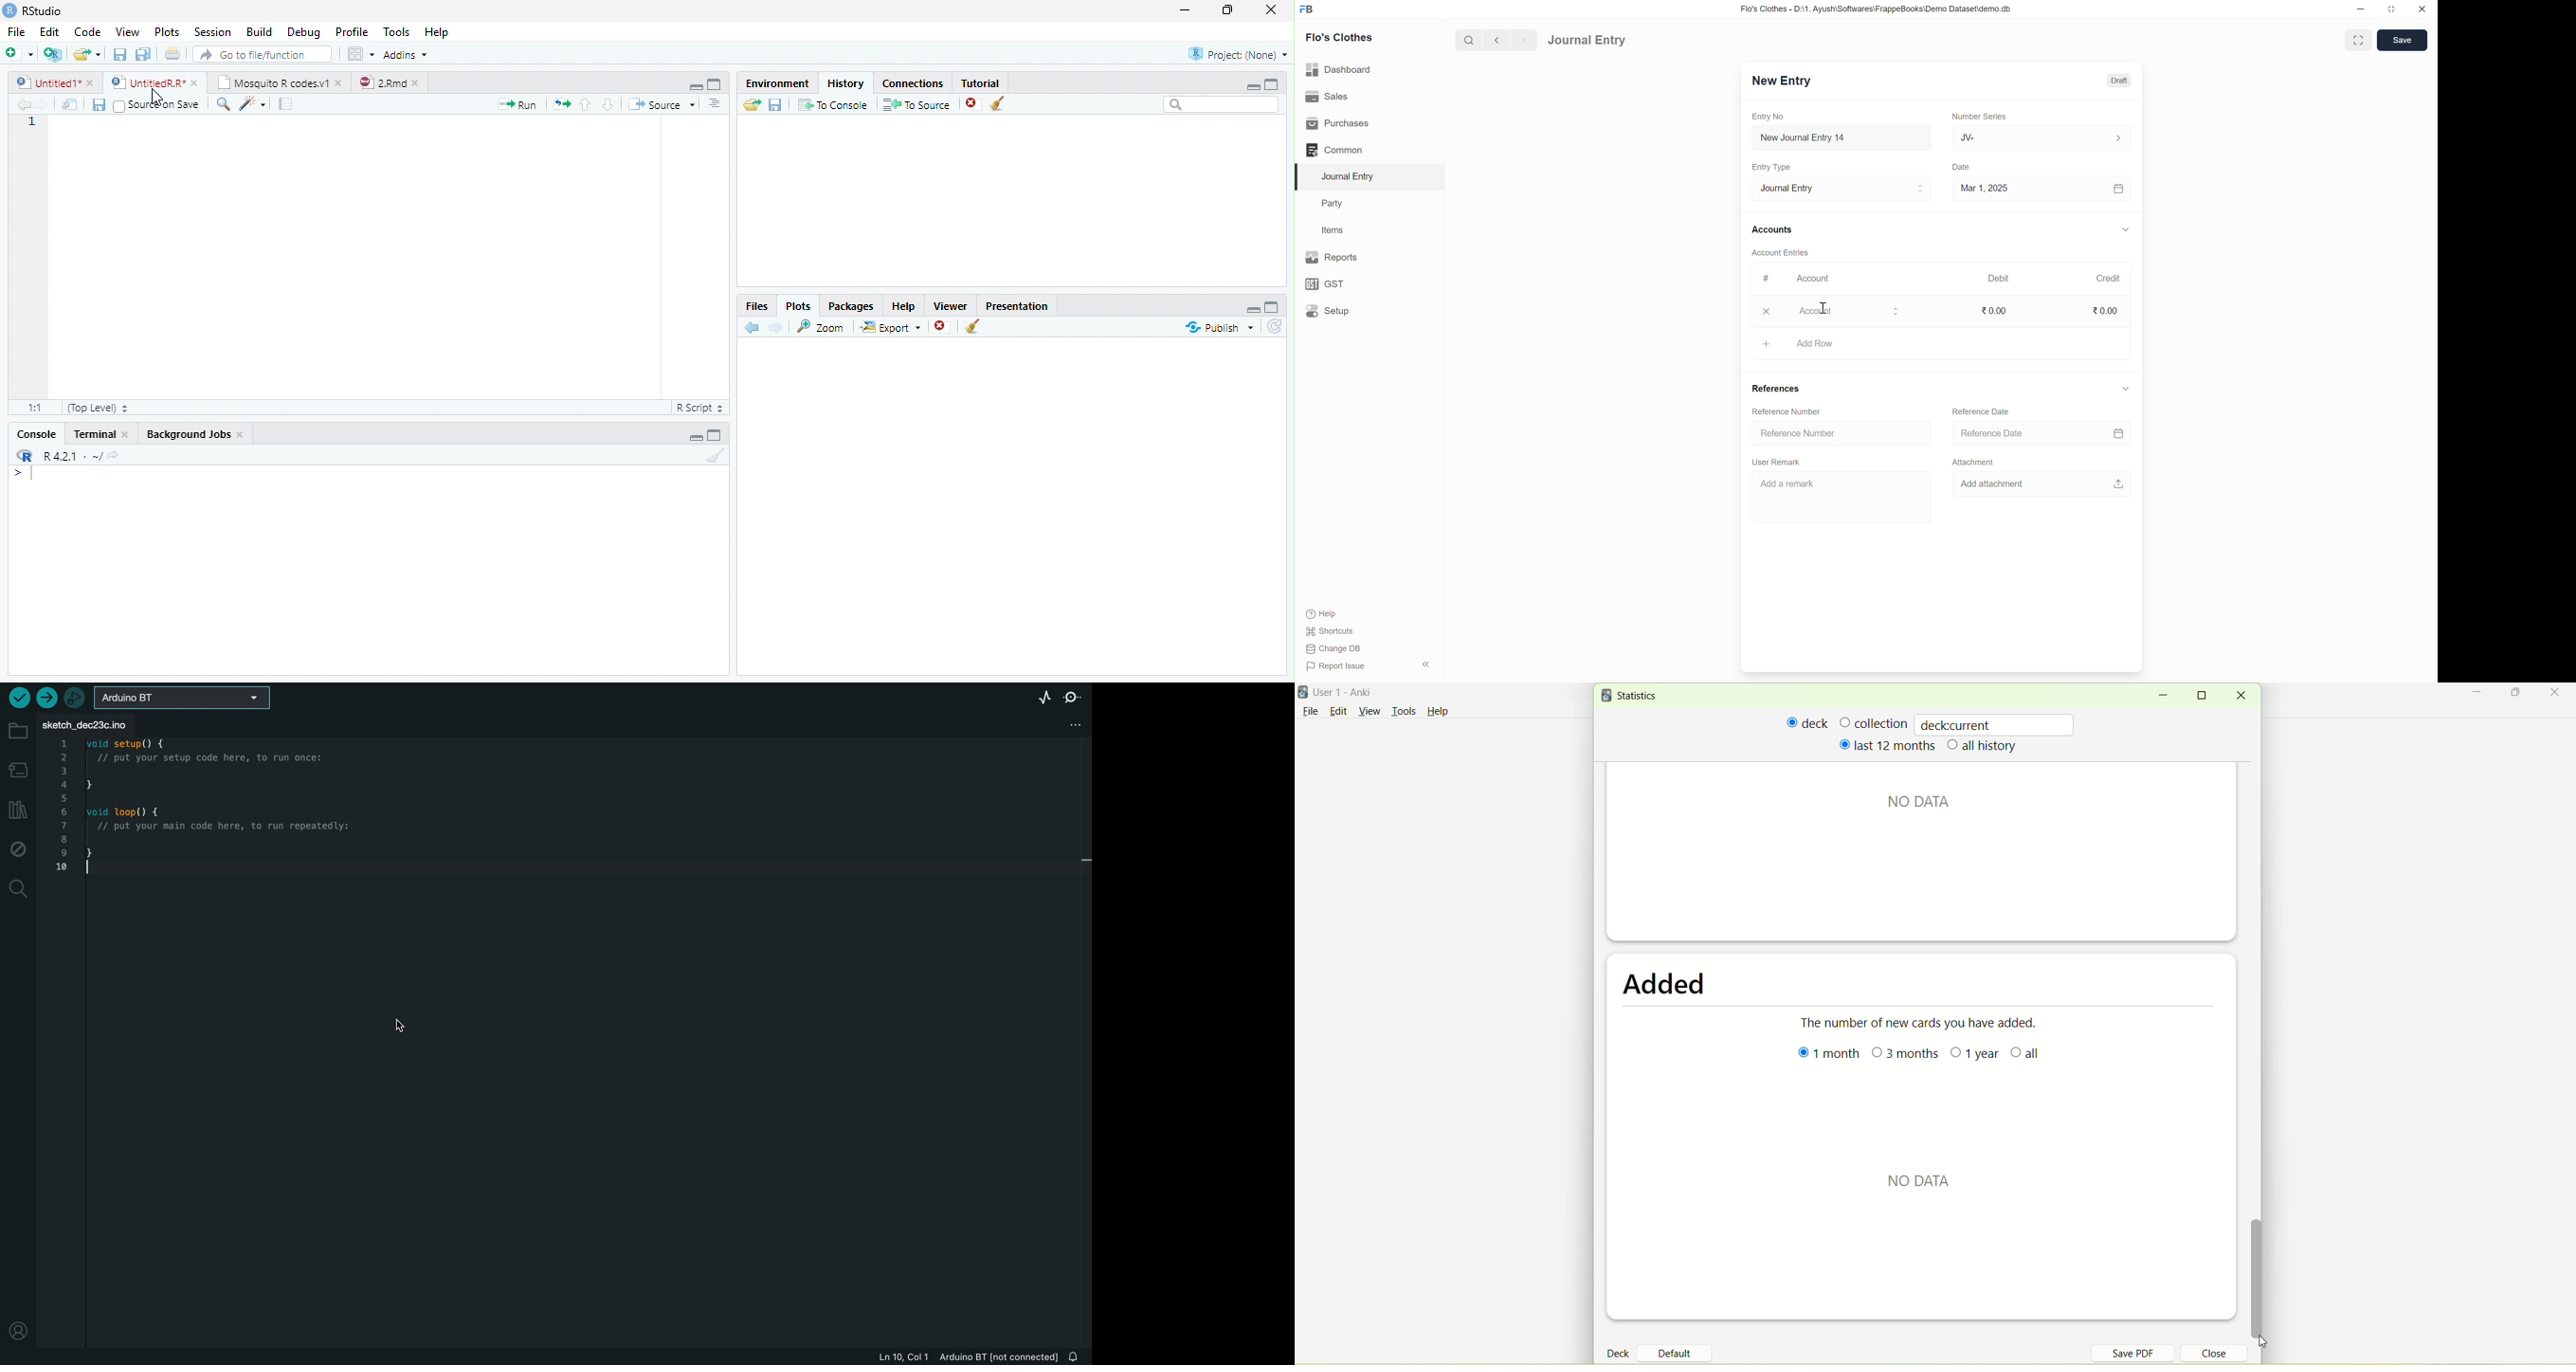 This screenshot has width=2576, height=1372. I want to click on New File, so click(19, 53).